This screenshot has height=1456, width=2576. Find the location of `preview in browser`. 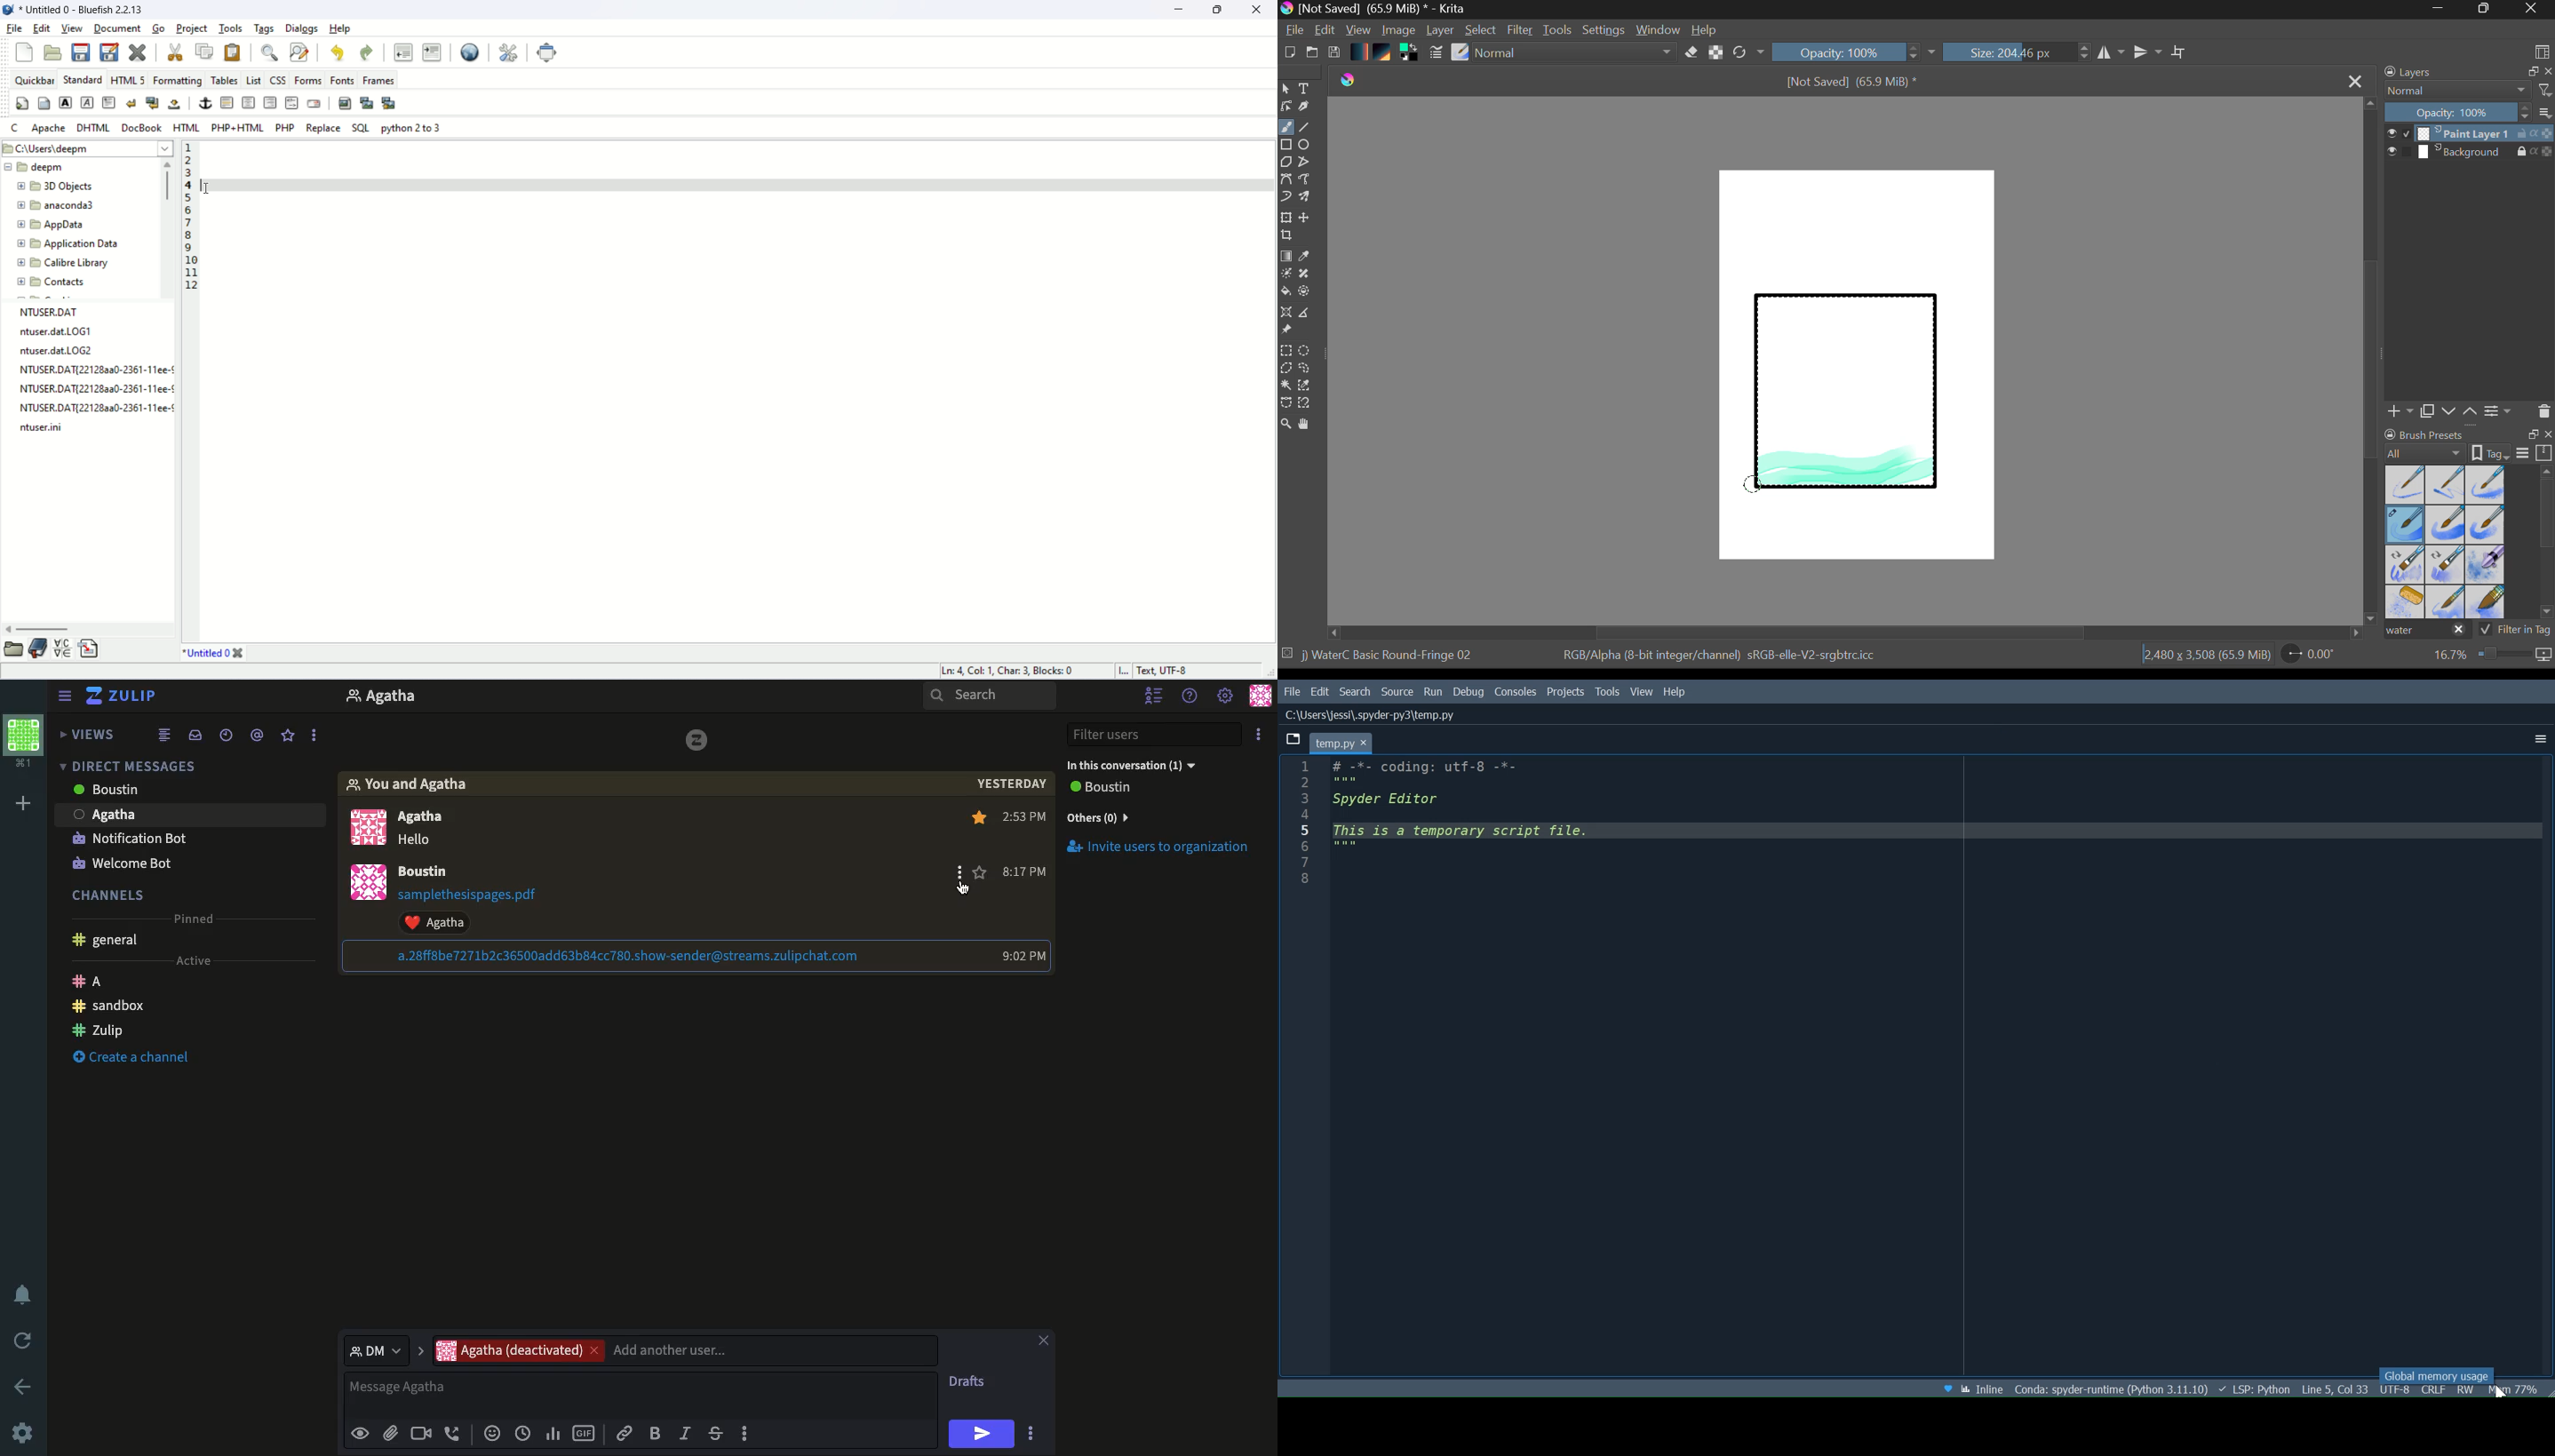

preview in browser is located at coordinates (468, 51).